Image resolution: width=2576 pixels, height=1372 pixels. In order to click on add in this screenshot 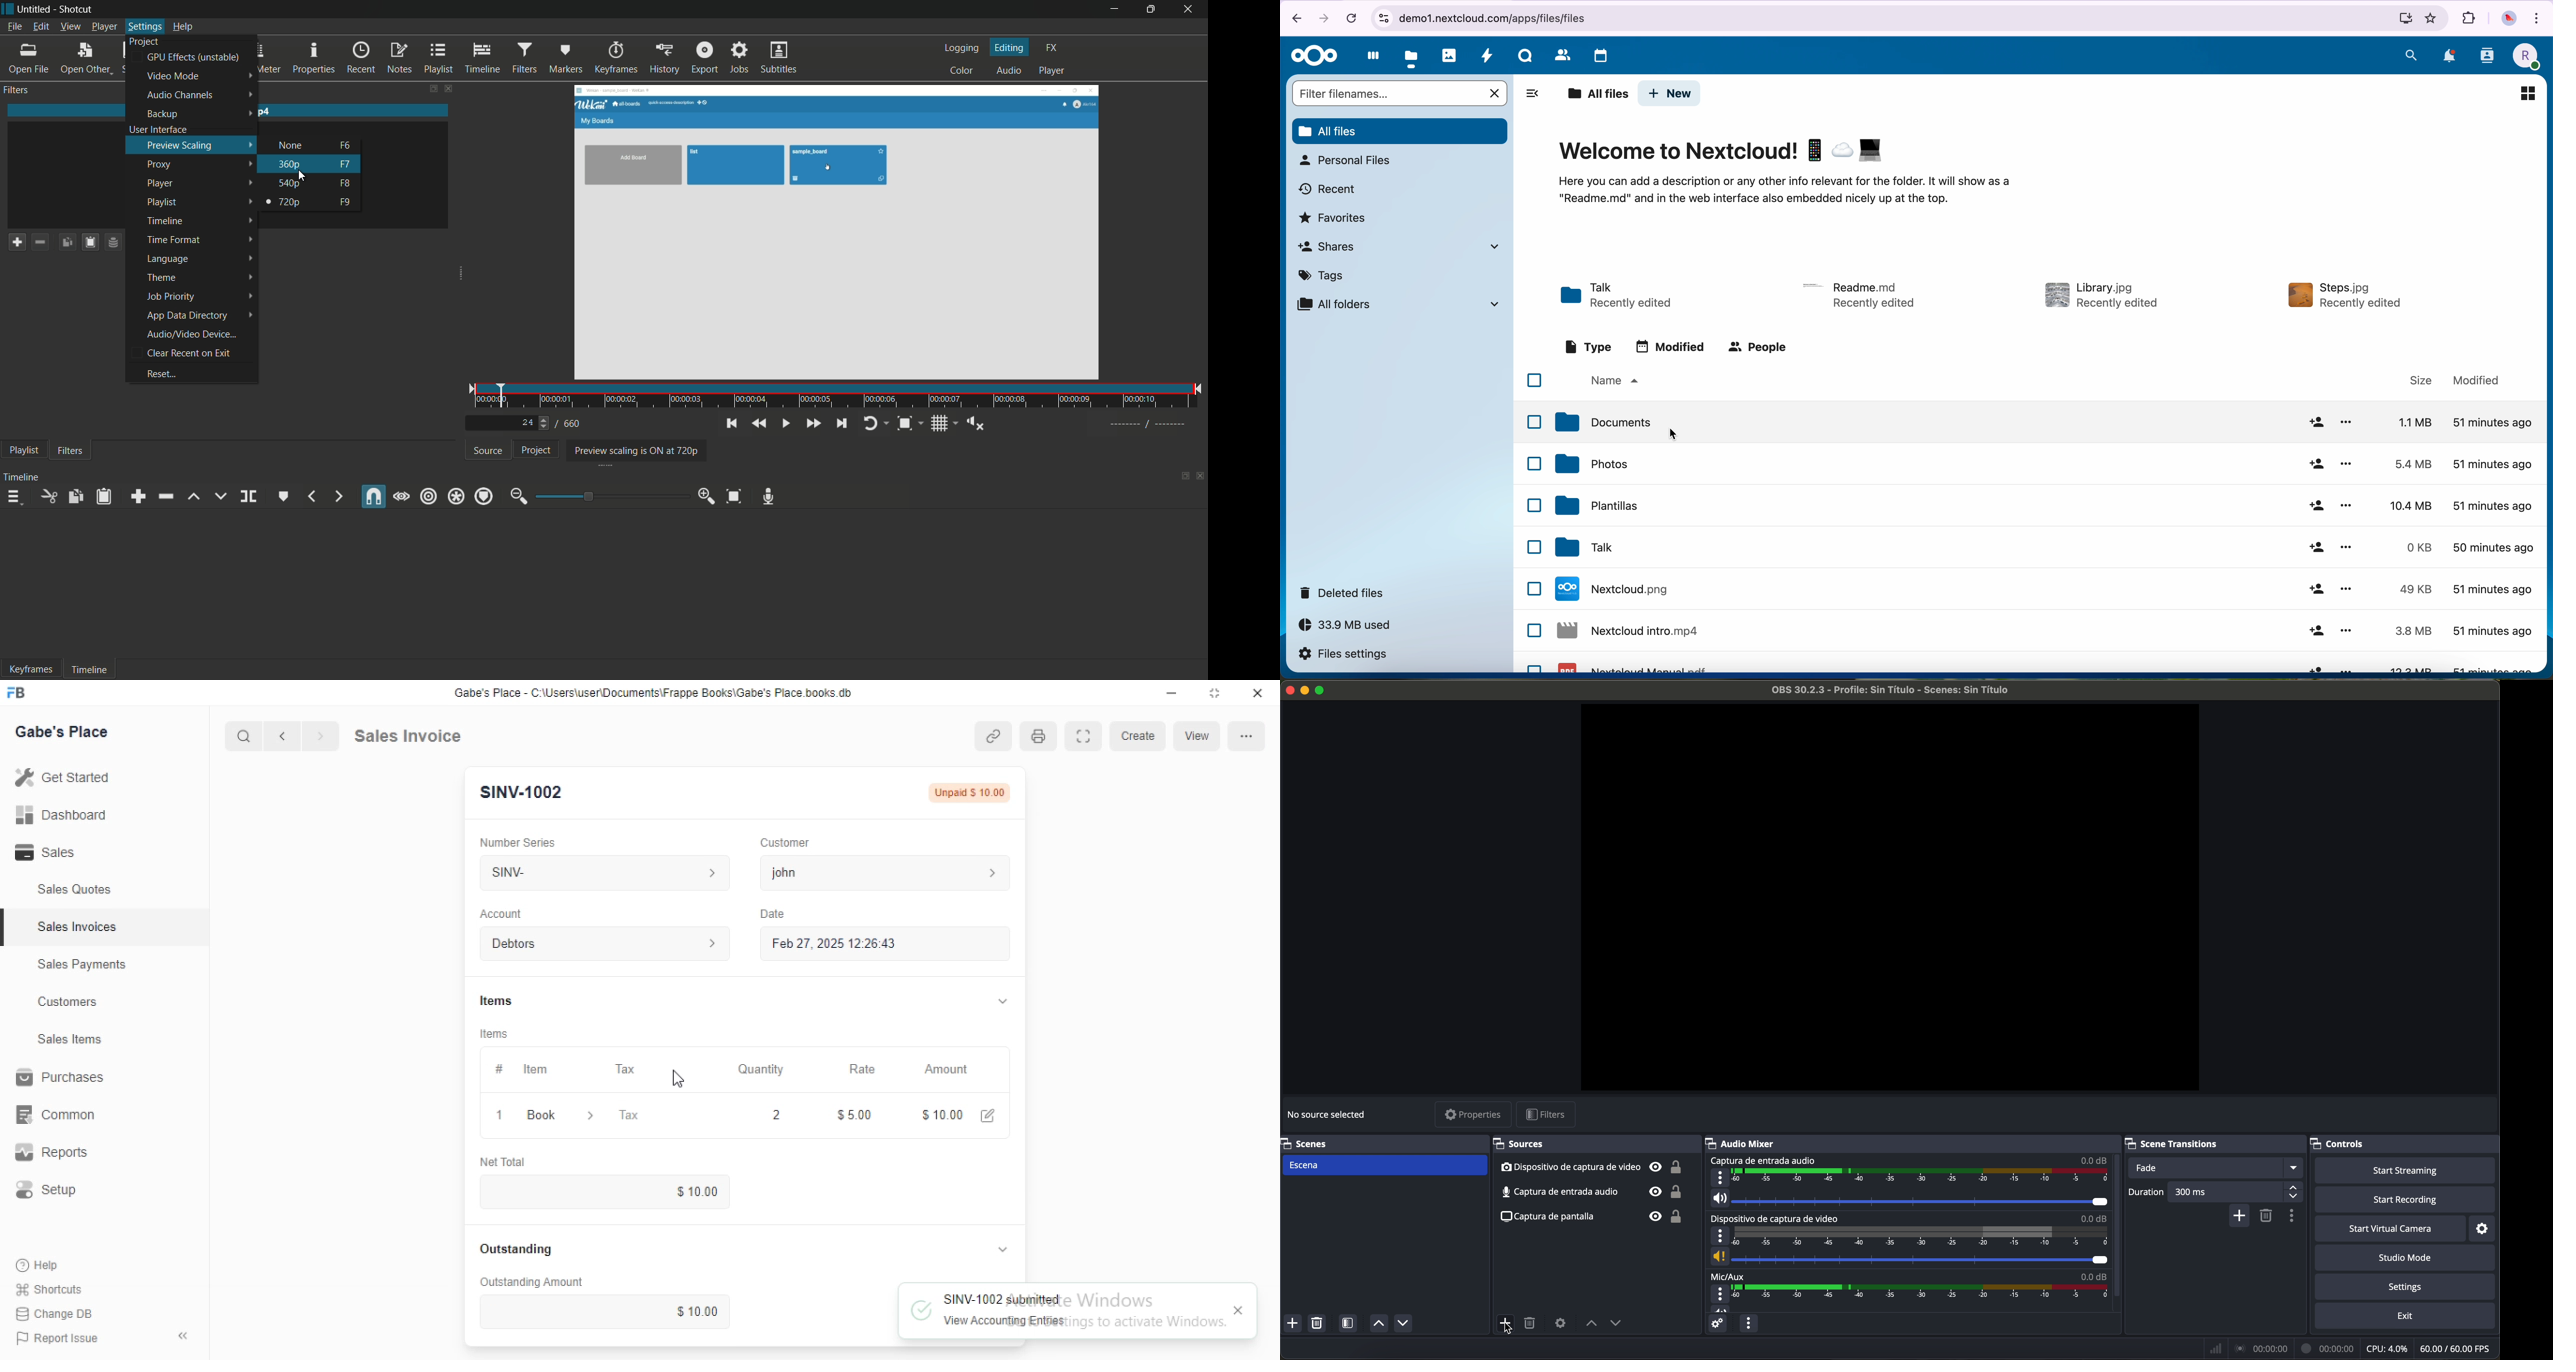, I will do `click(2317, 547)`.